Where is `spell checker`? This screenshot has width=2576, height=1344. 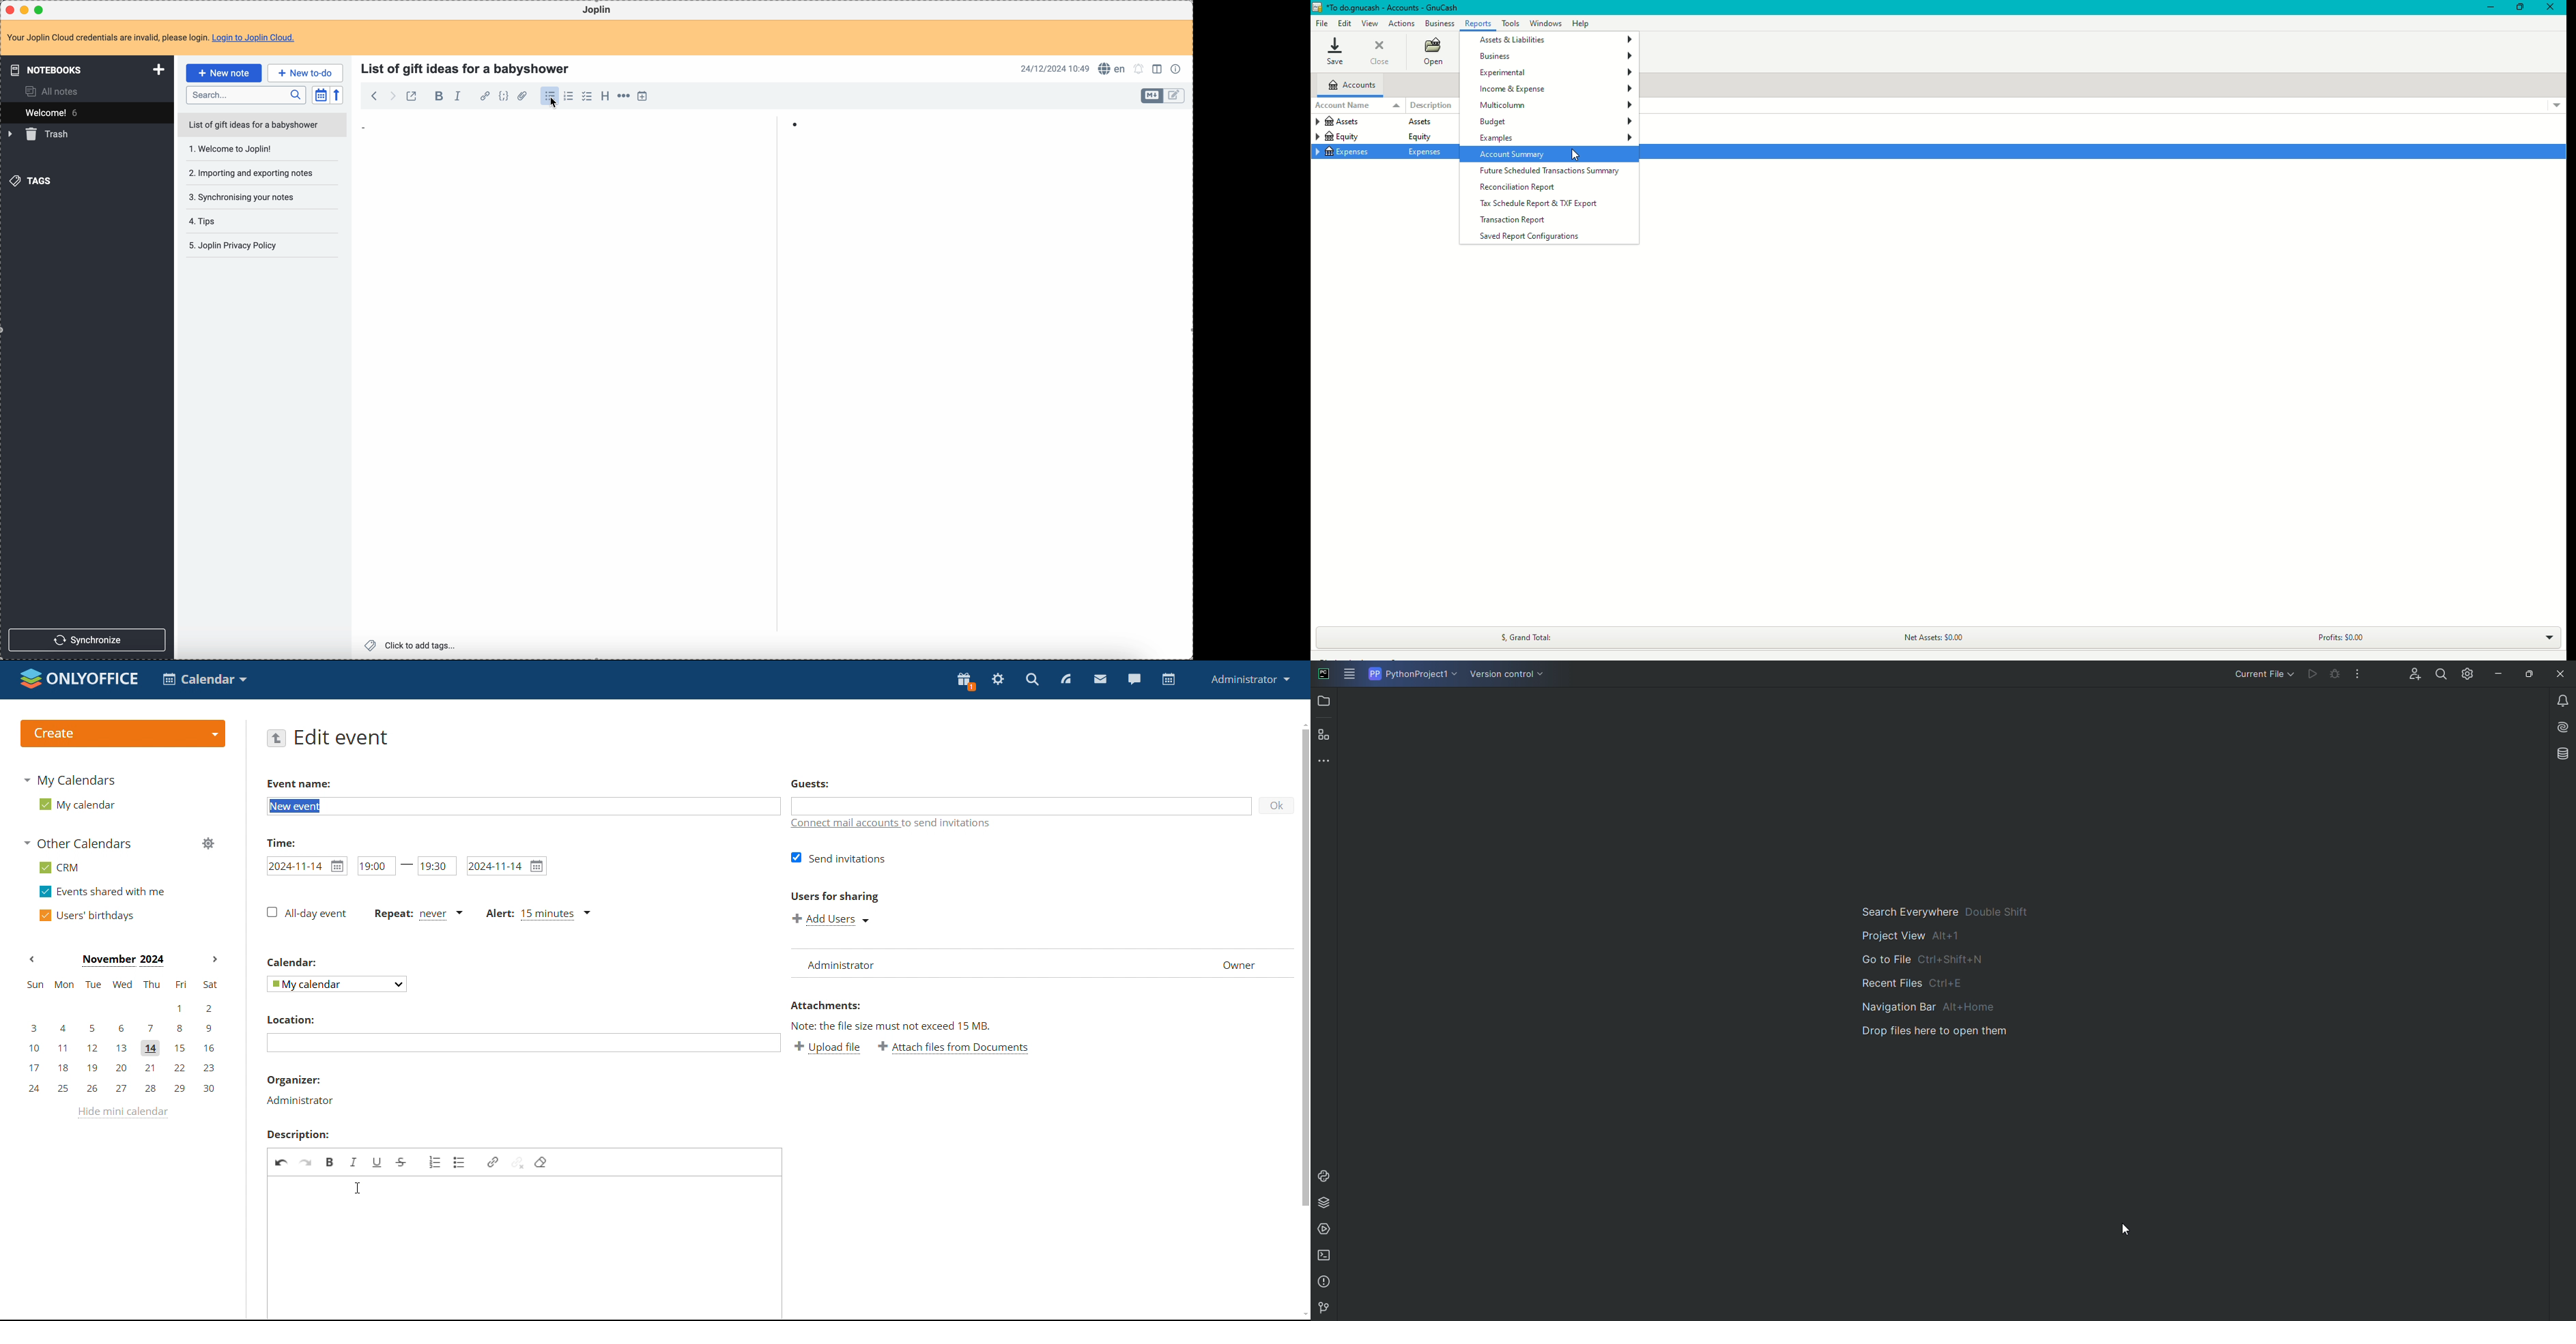 spell checker is located at coordinates (1113, 69).